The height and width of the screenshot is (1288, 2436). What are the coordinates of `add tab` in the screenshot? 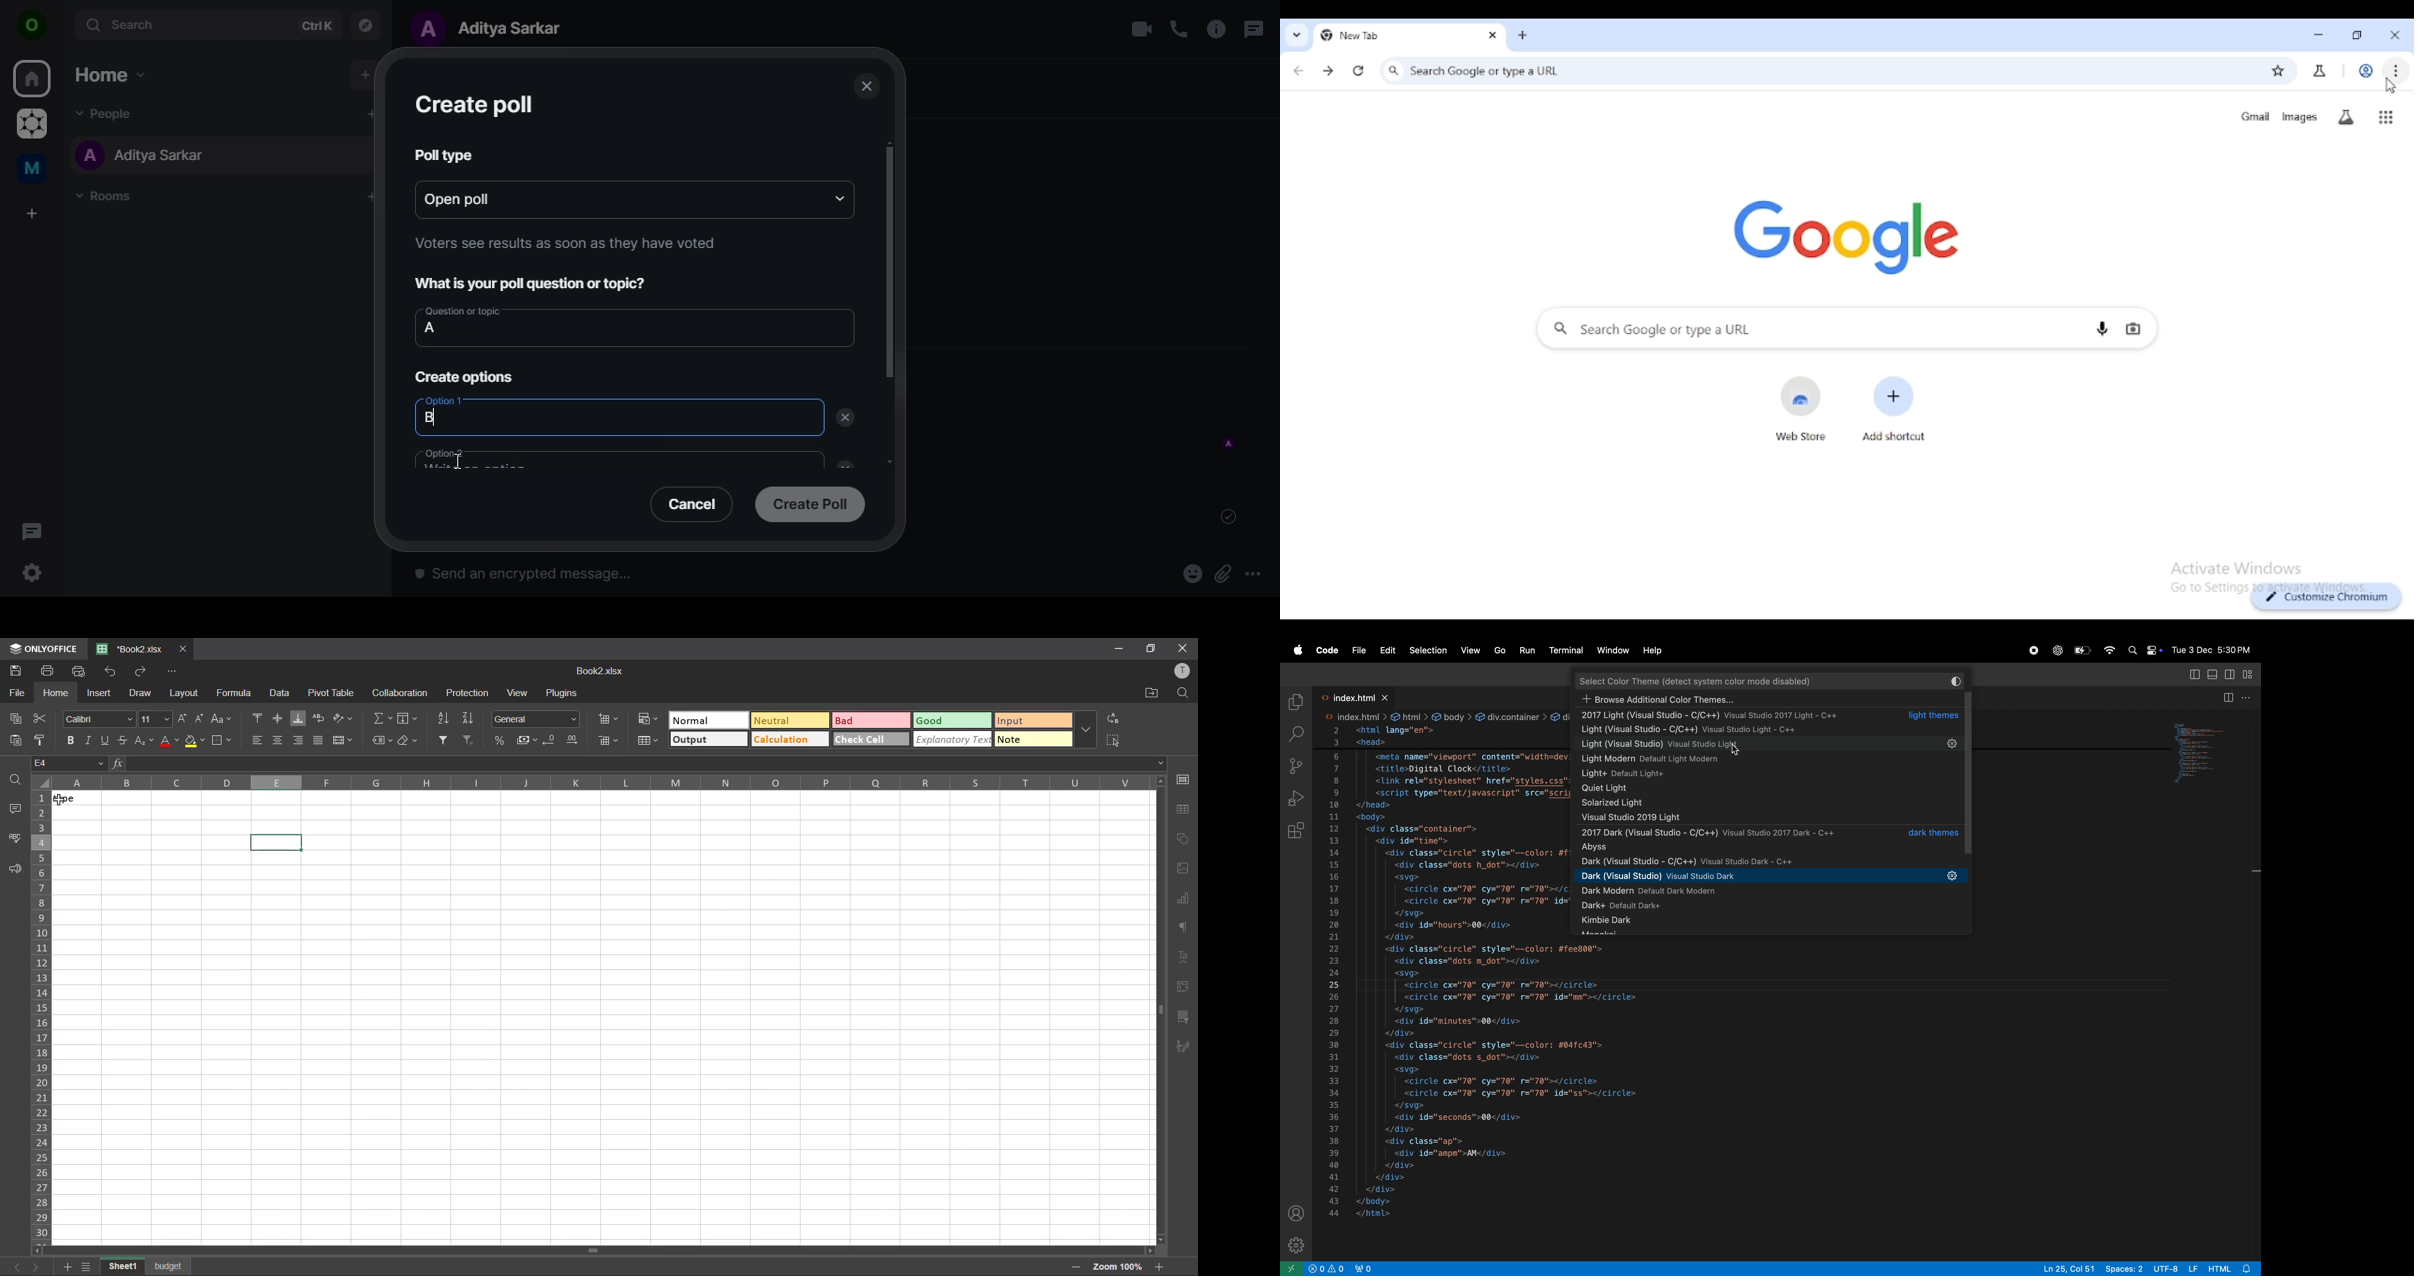 It's located at (1523, 35).